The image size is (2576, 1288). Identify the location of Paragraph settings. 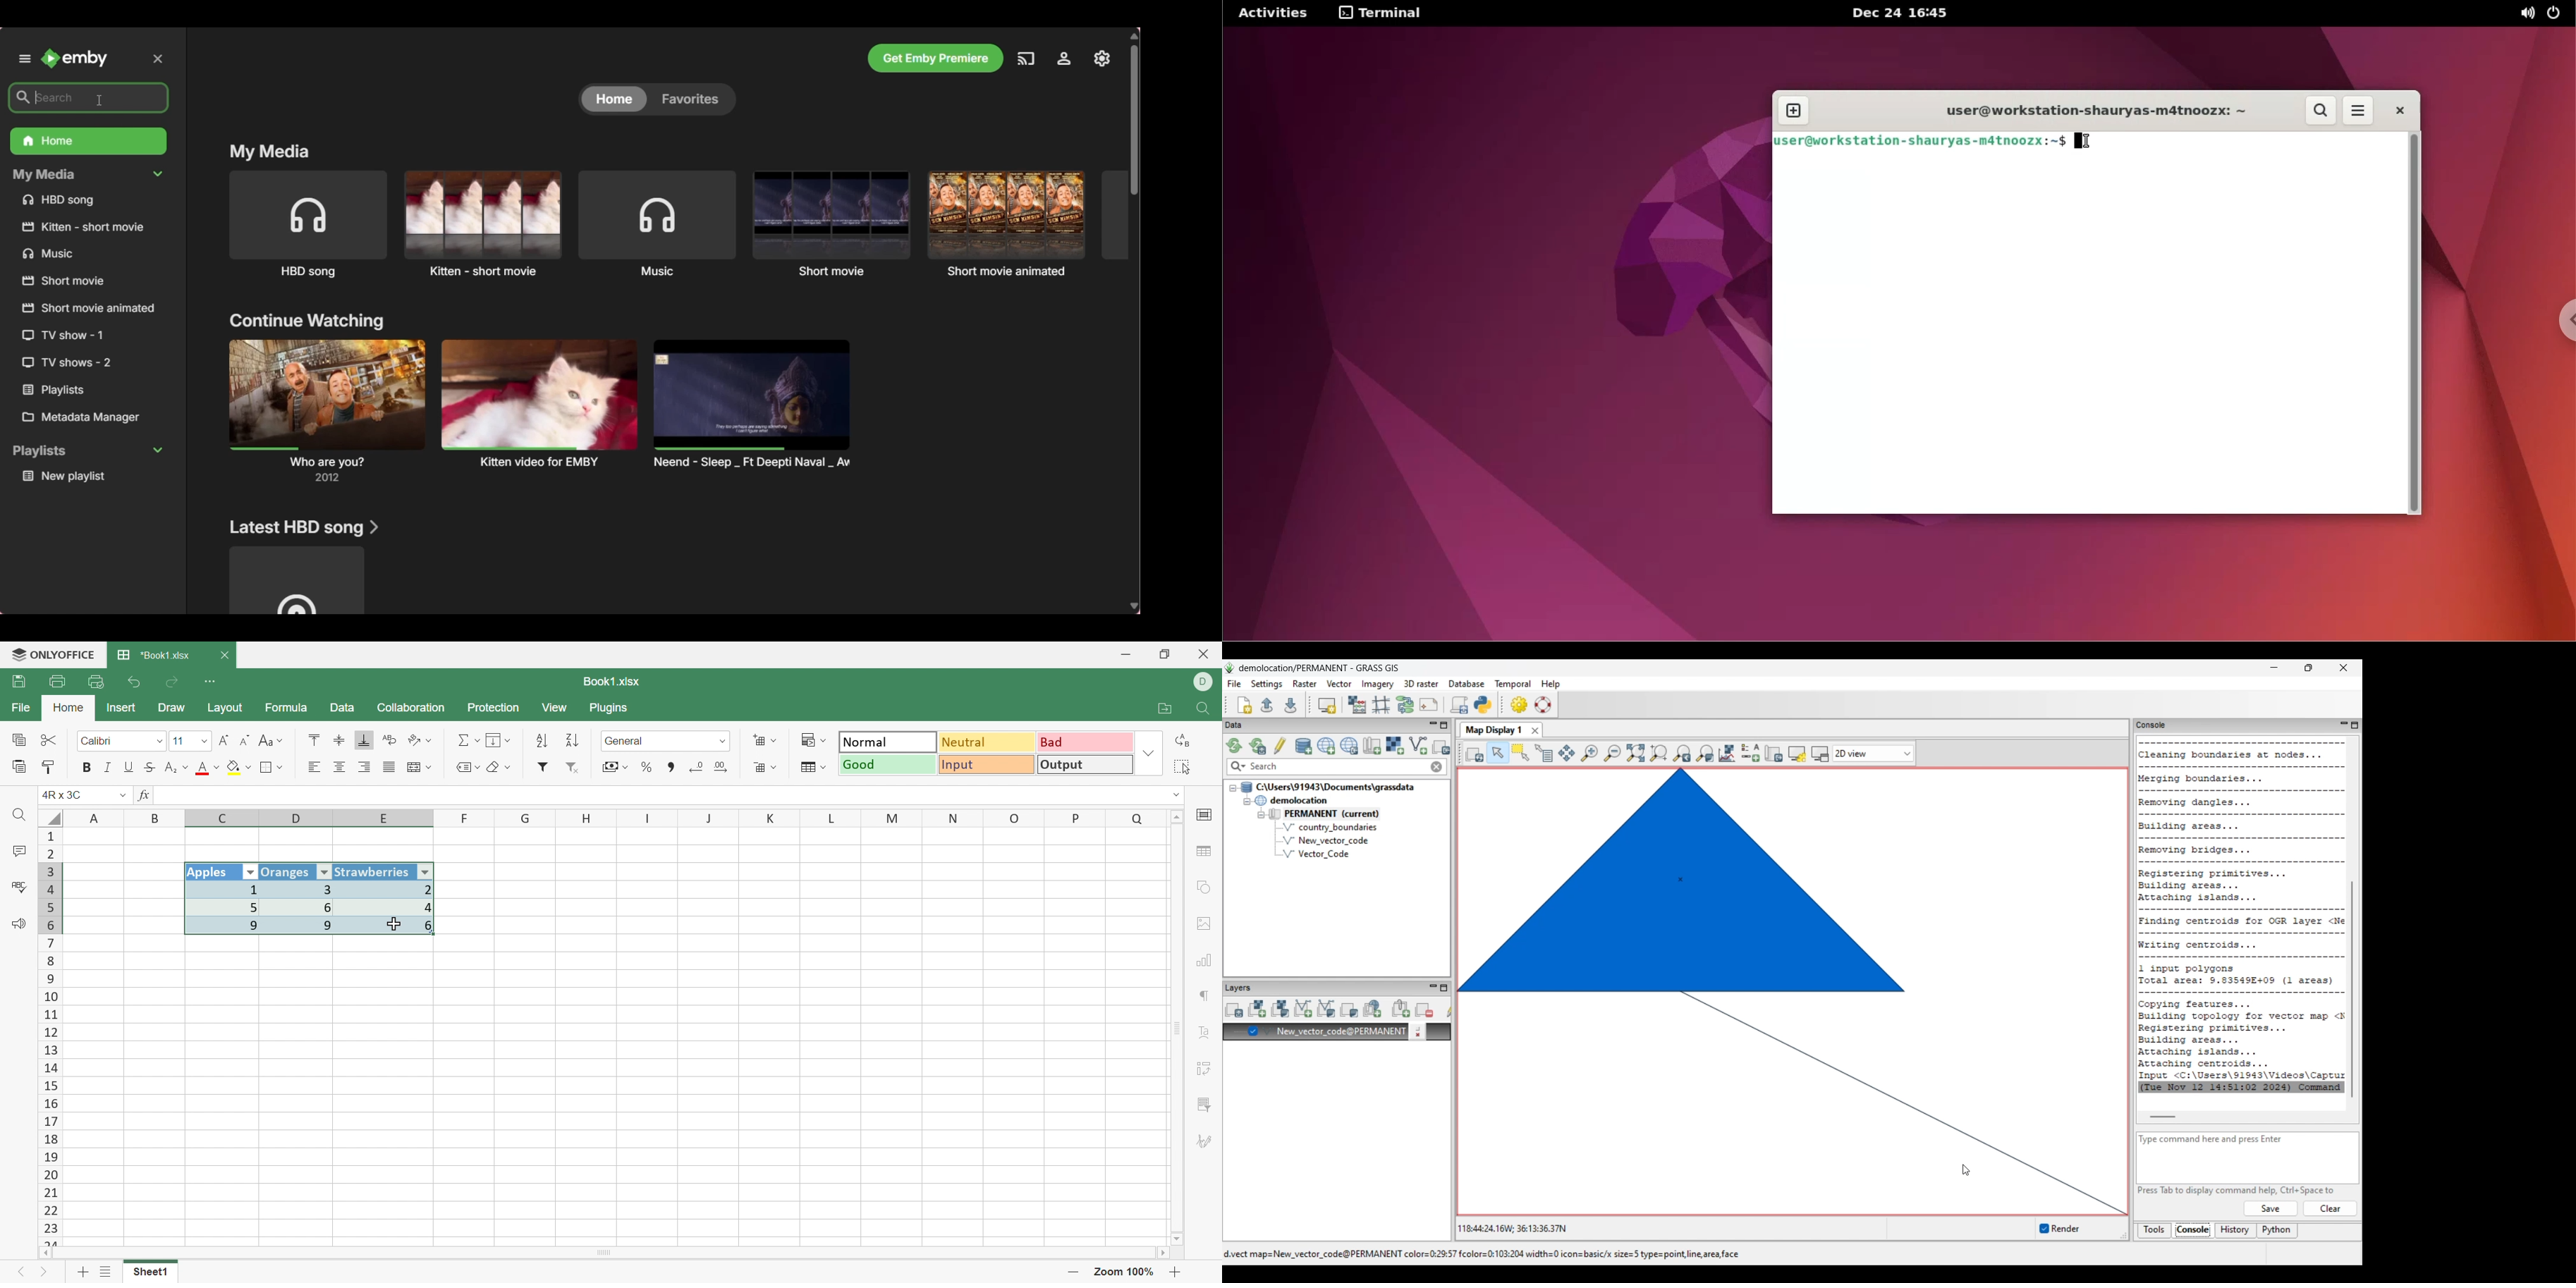
(1206, 998).